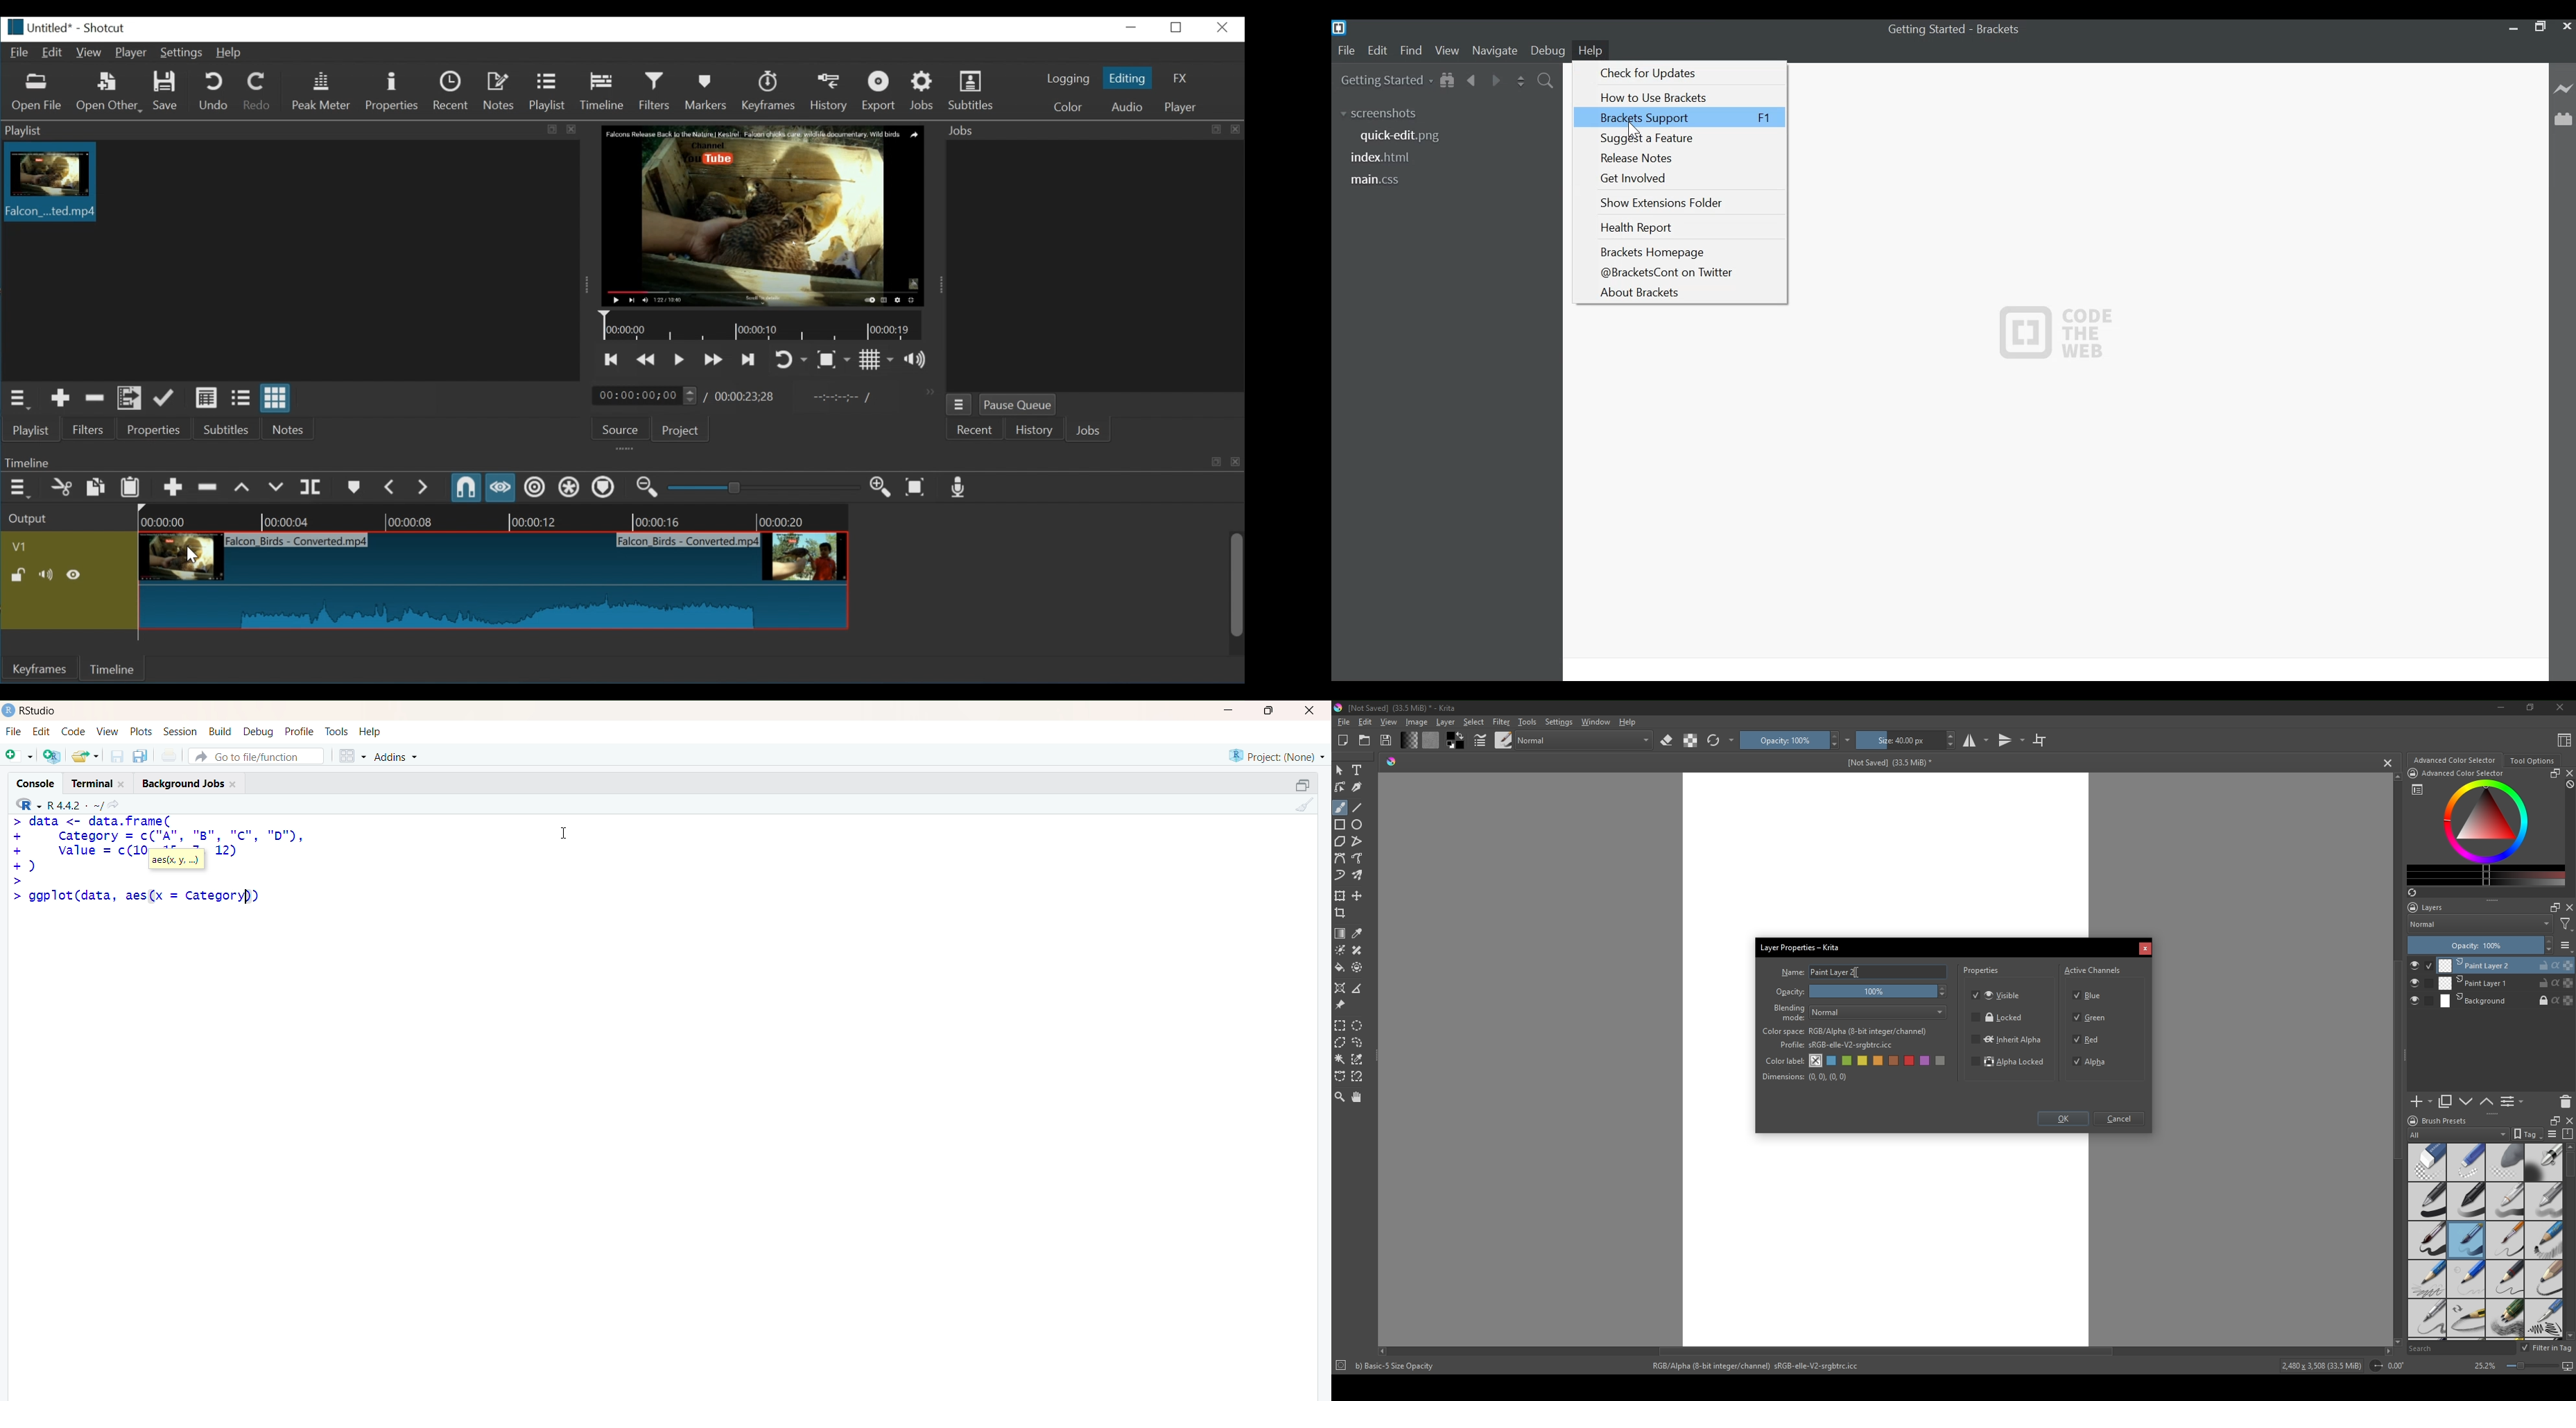  What do you see at coordinates (1801, 946) in the screenshot?
I see `Layer Properties - Krita` at bounding box center [1801, 946].